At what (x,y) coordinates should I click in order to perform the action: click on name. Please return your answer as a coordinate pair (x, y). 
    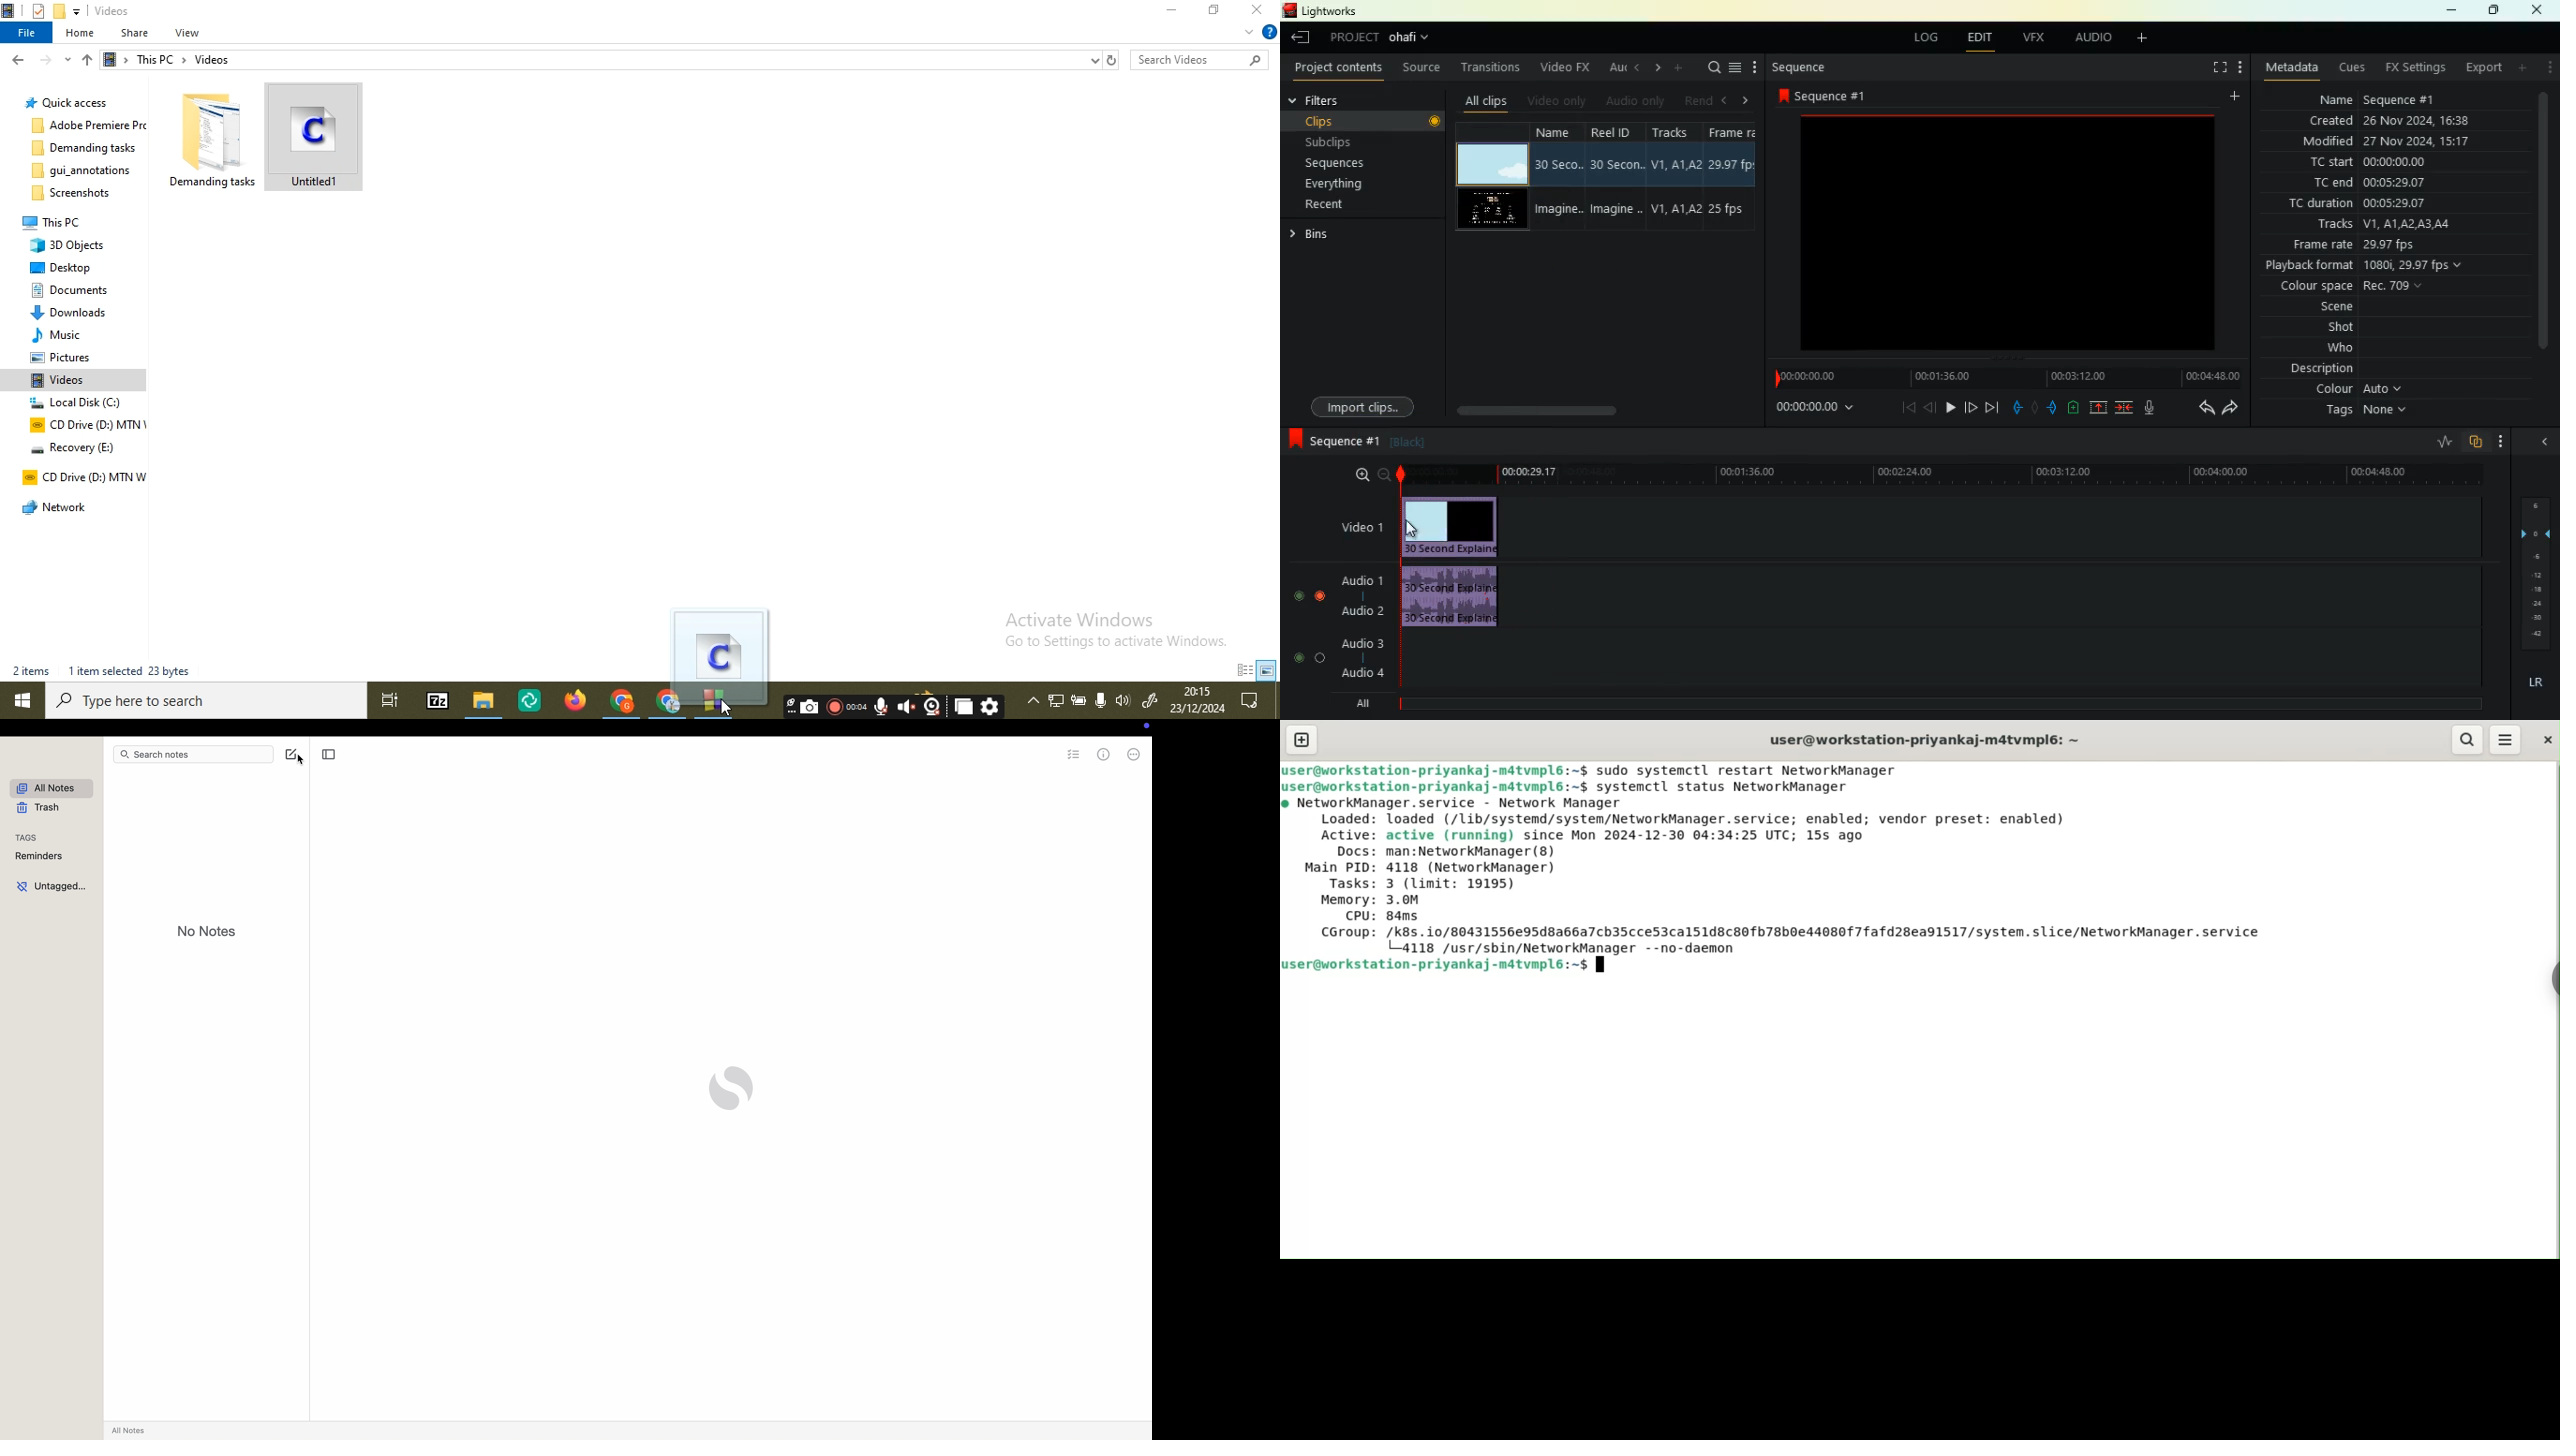
    Looking at the image, I should click on (1562, 178).